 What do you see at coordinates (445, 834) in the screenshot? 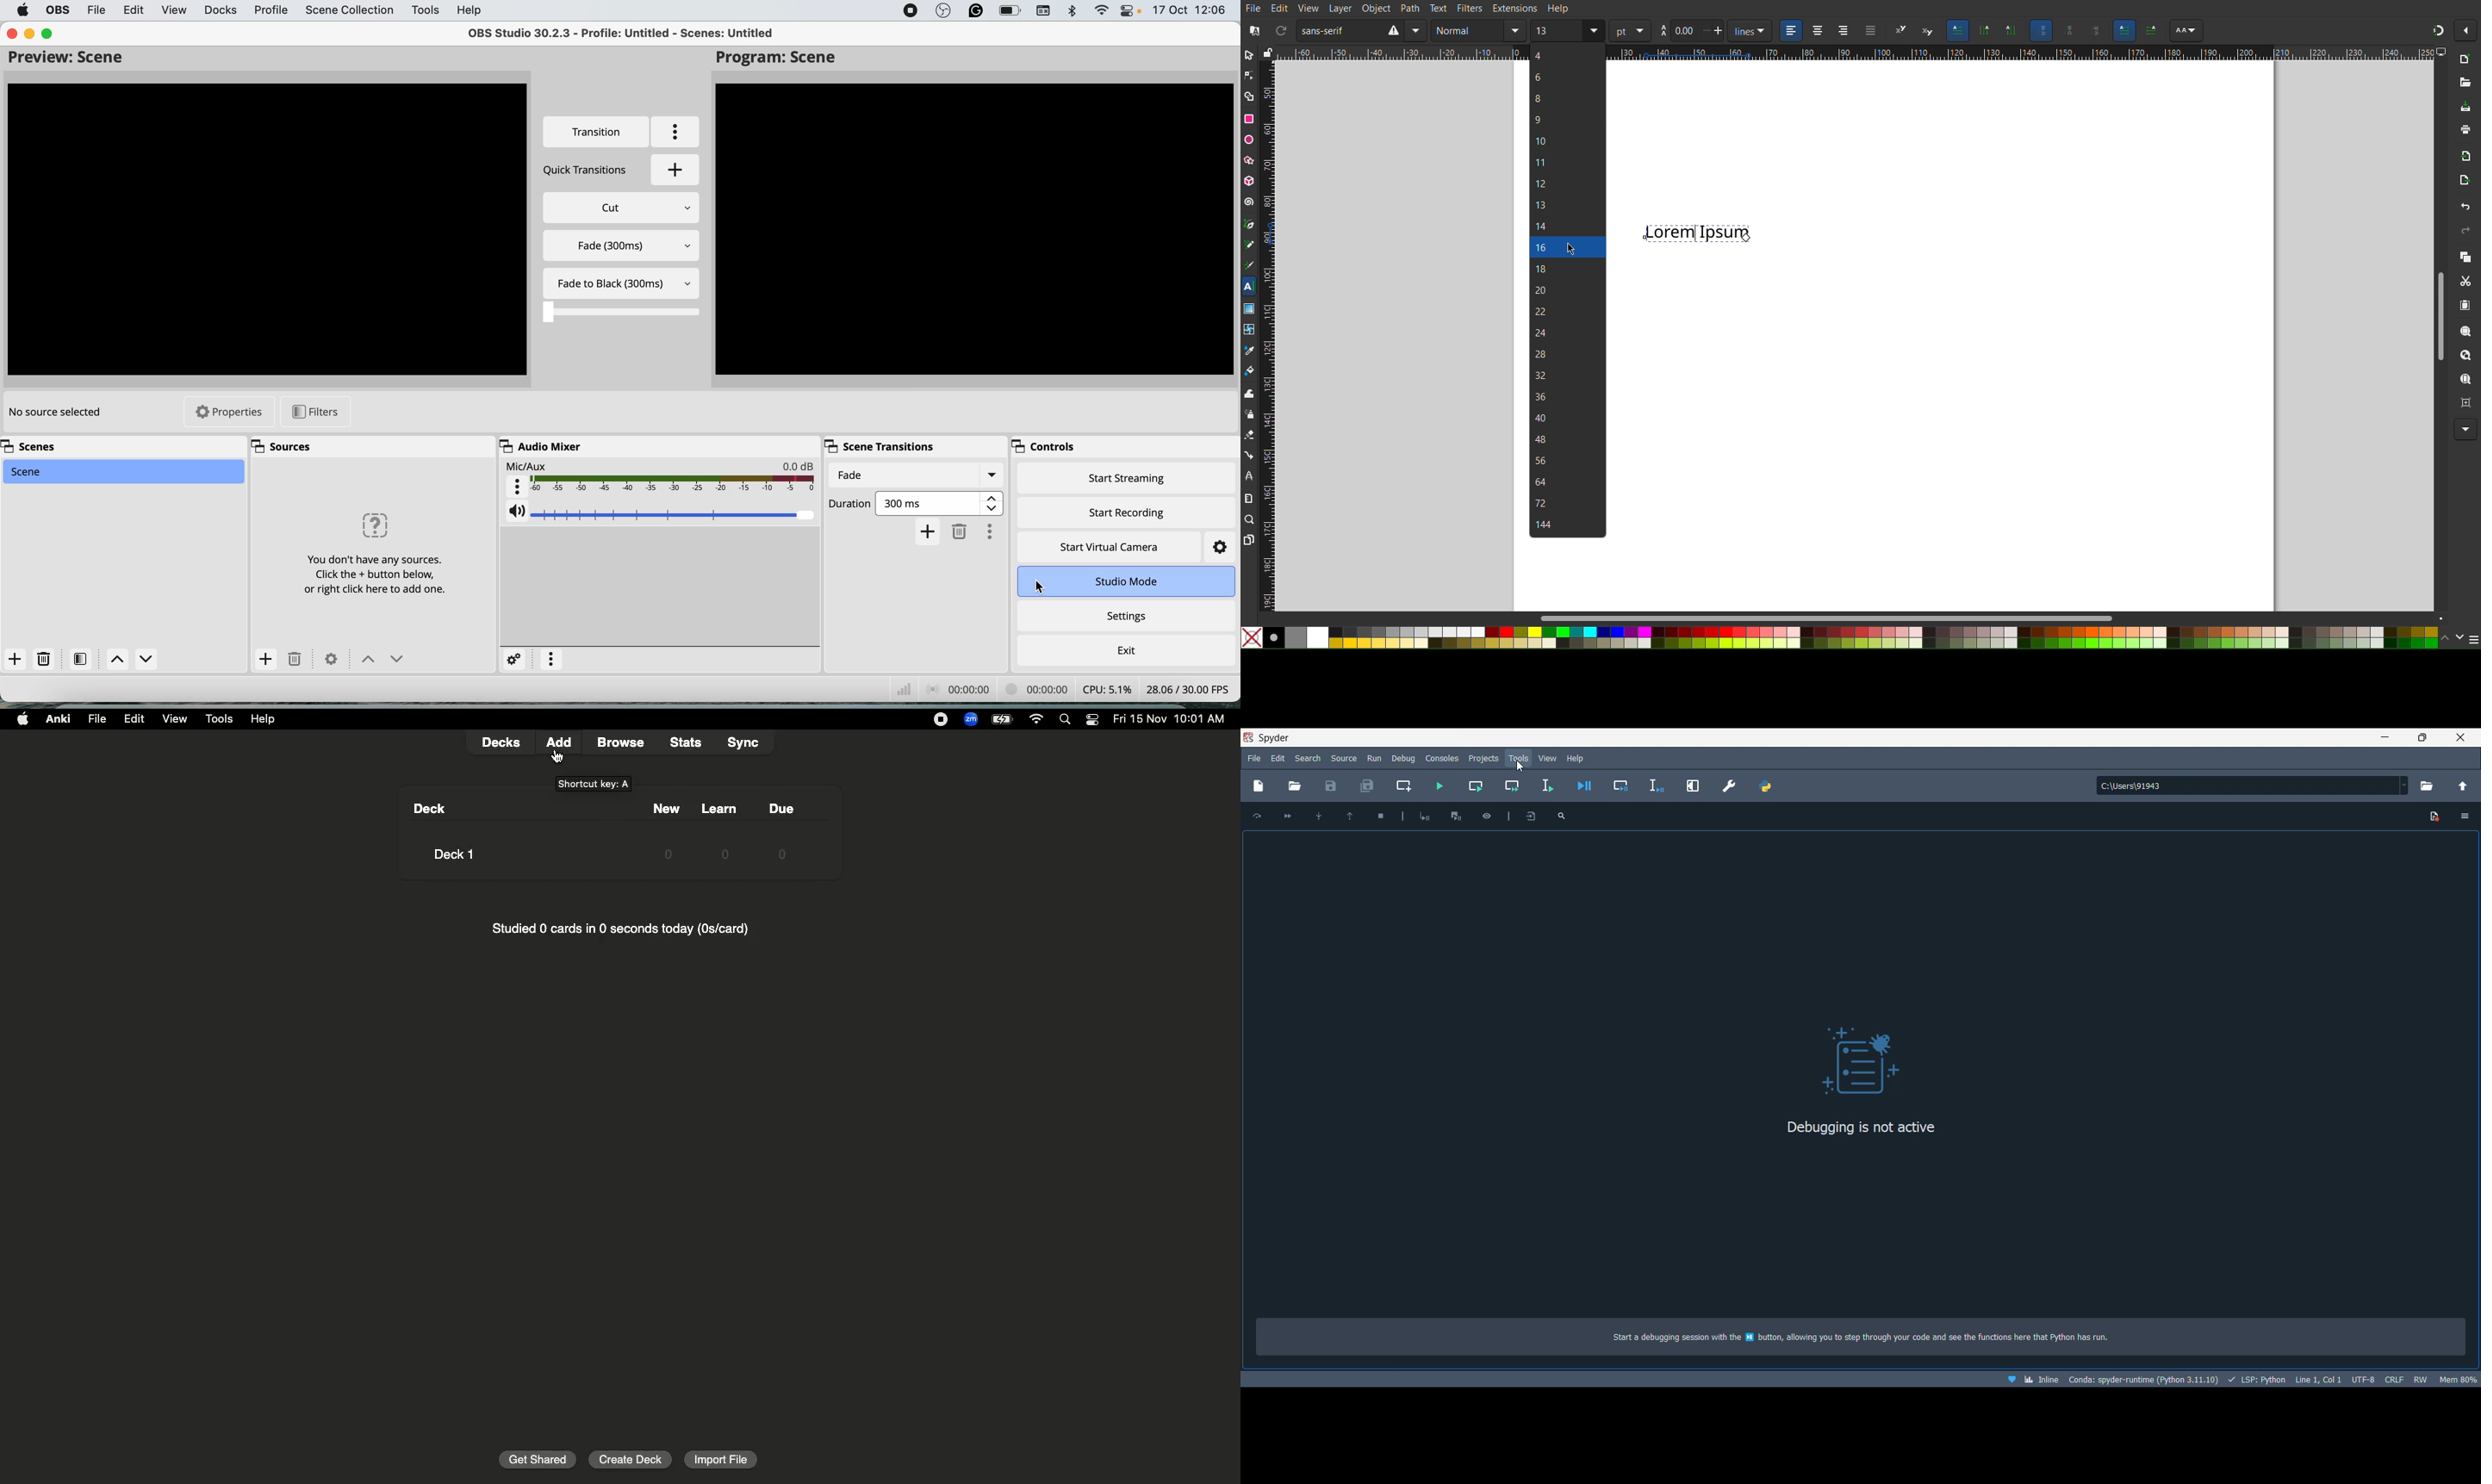
I see `Deck` at bounding box center [445, 834].